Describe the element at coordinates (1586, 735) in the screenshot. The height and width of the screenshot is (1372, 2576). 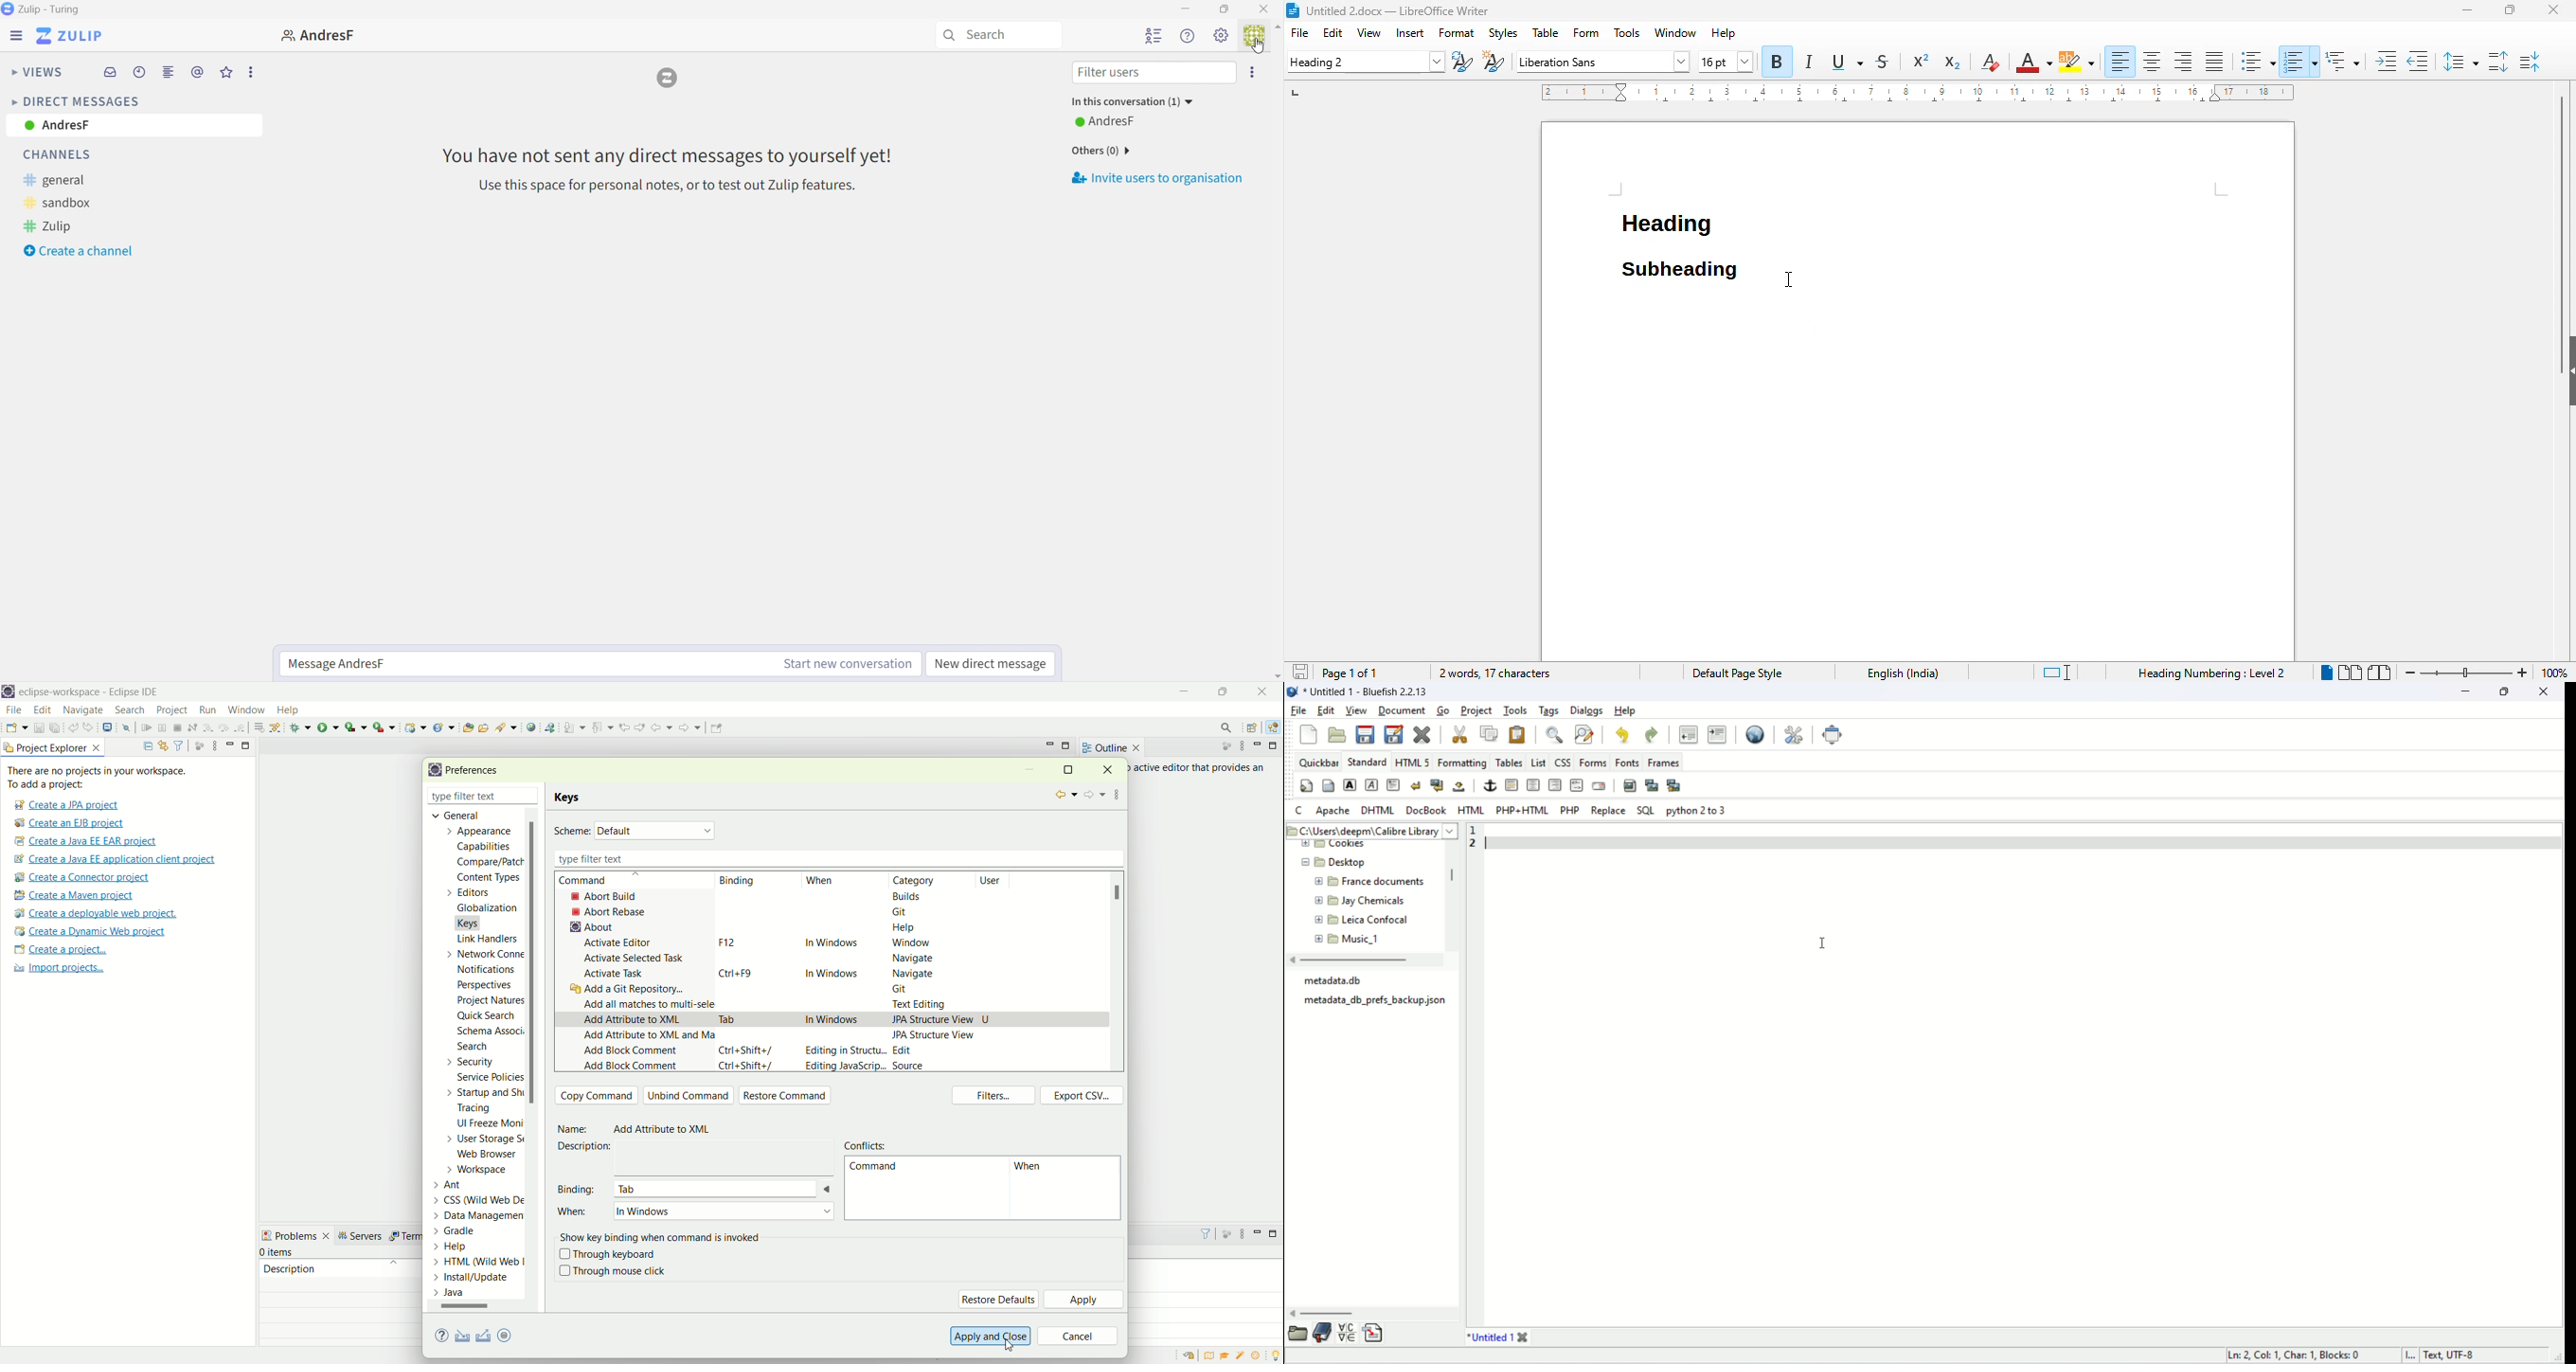
I see `find and replace` at that location.